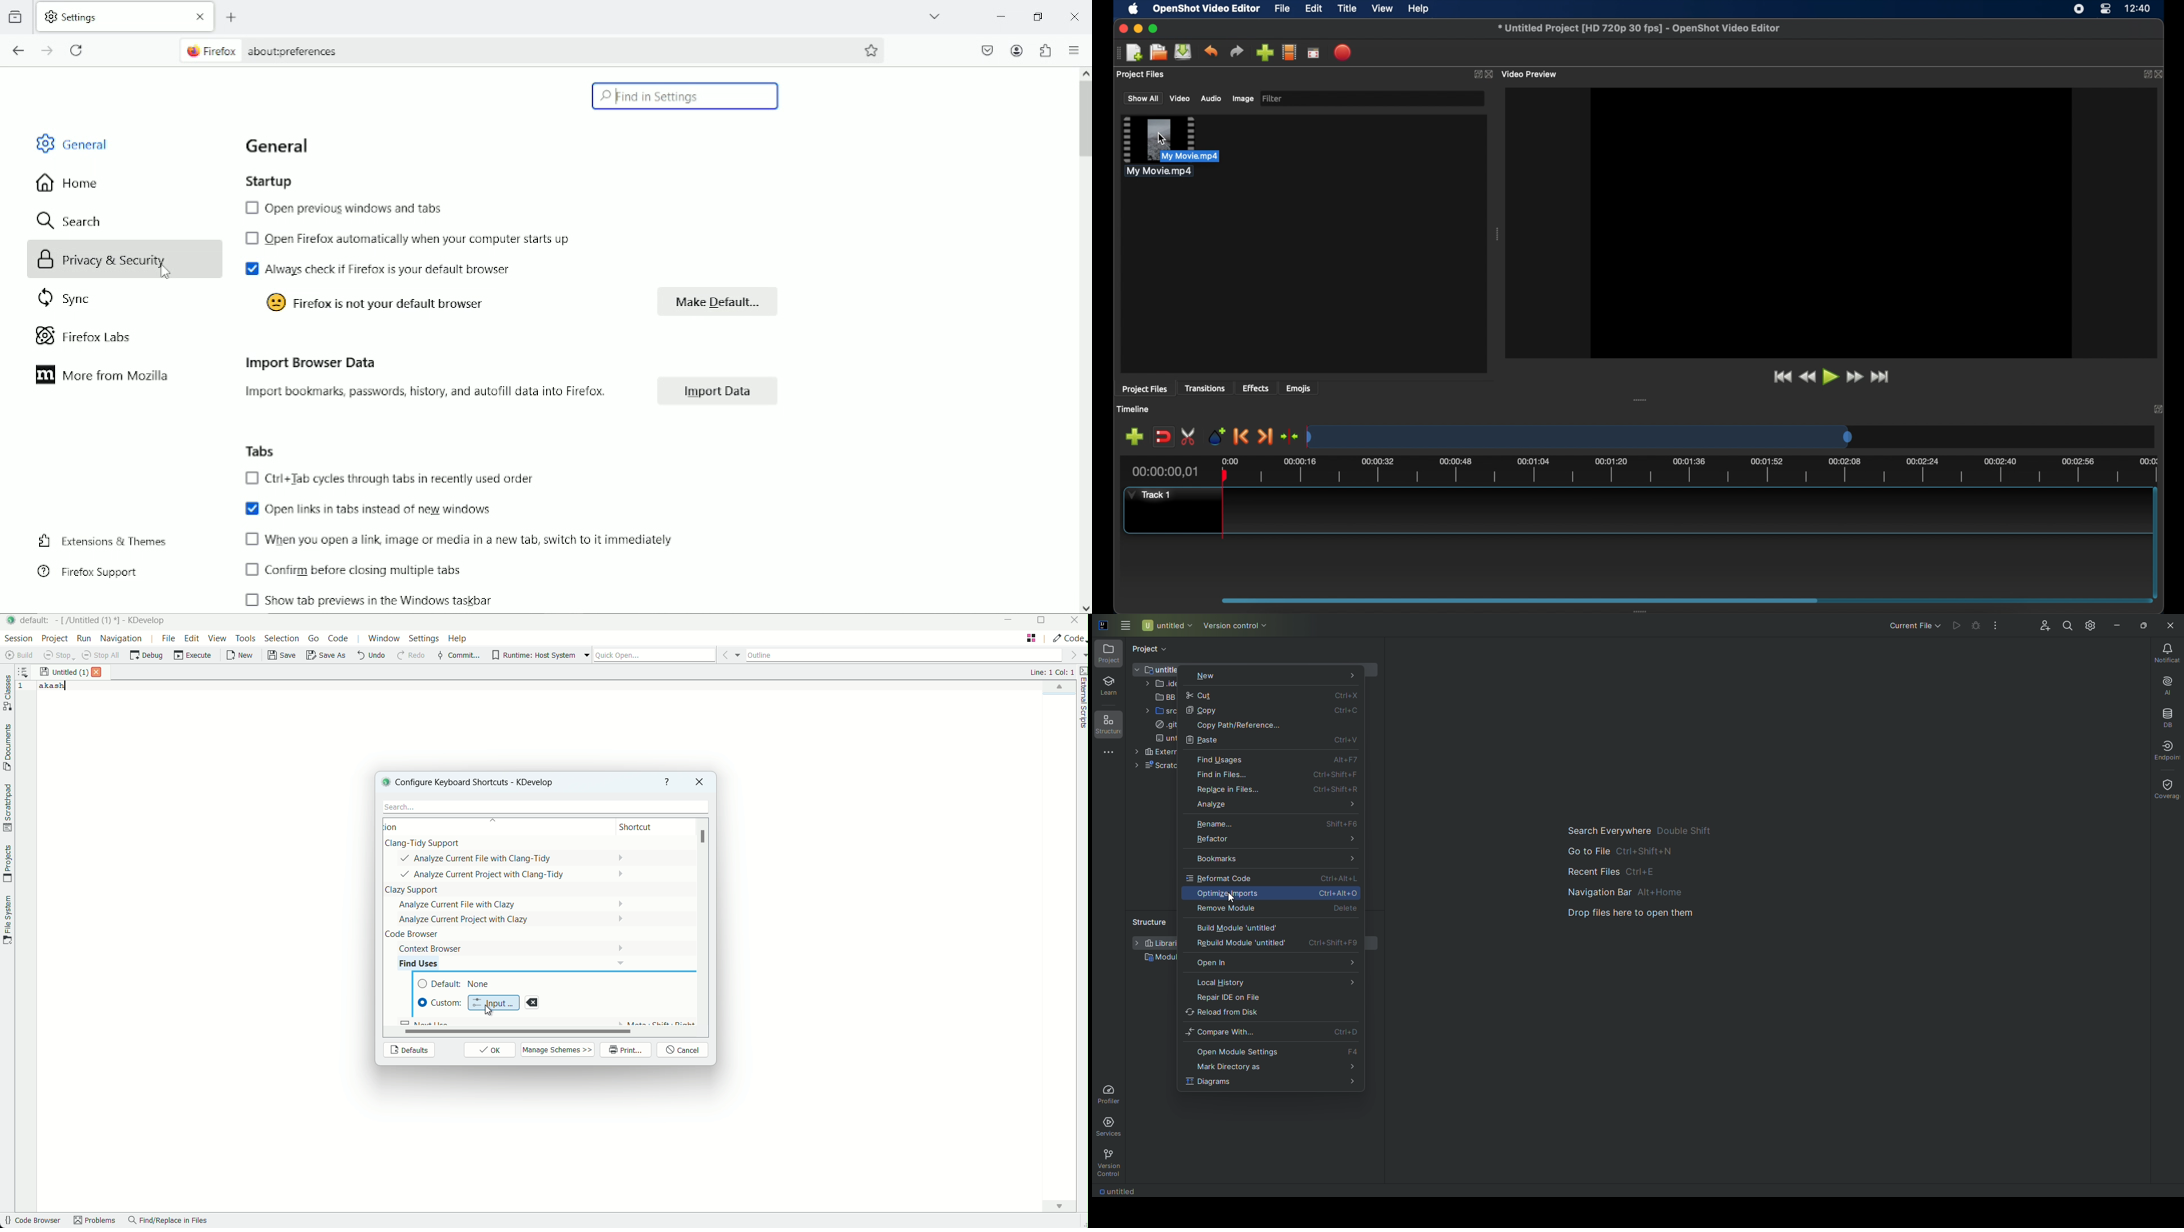  Describe the element at coordinates (1143, 98) in the screenshot. I see `show all` at that location.